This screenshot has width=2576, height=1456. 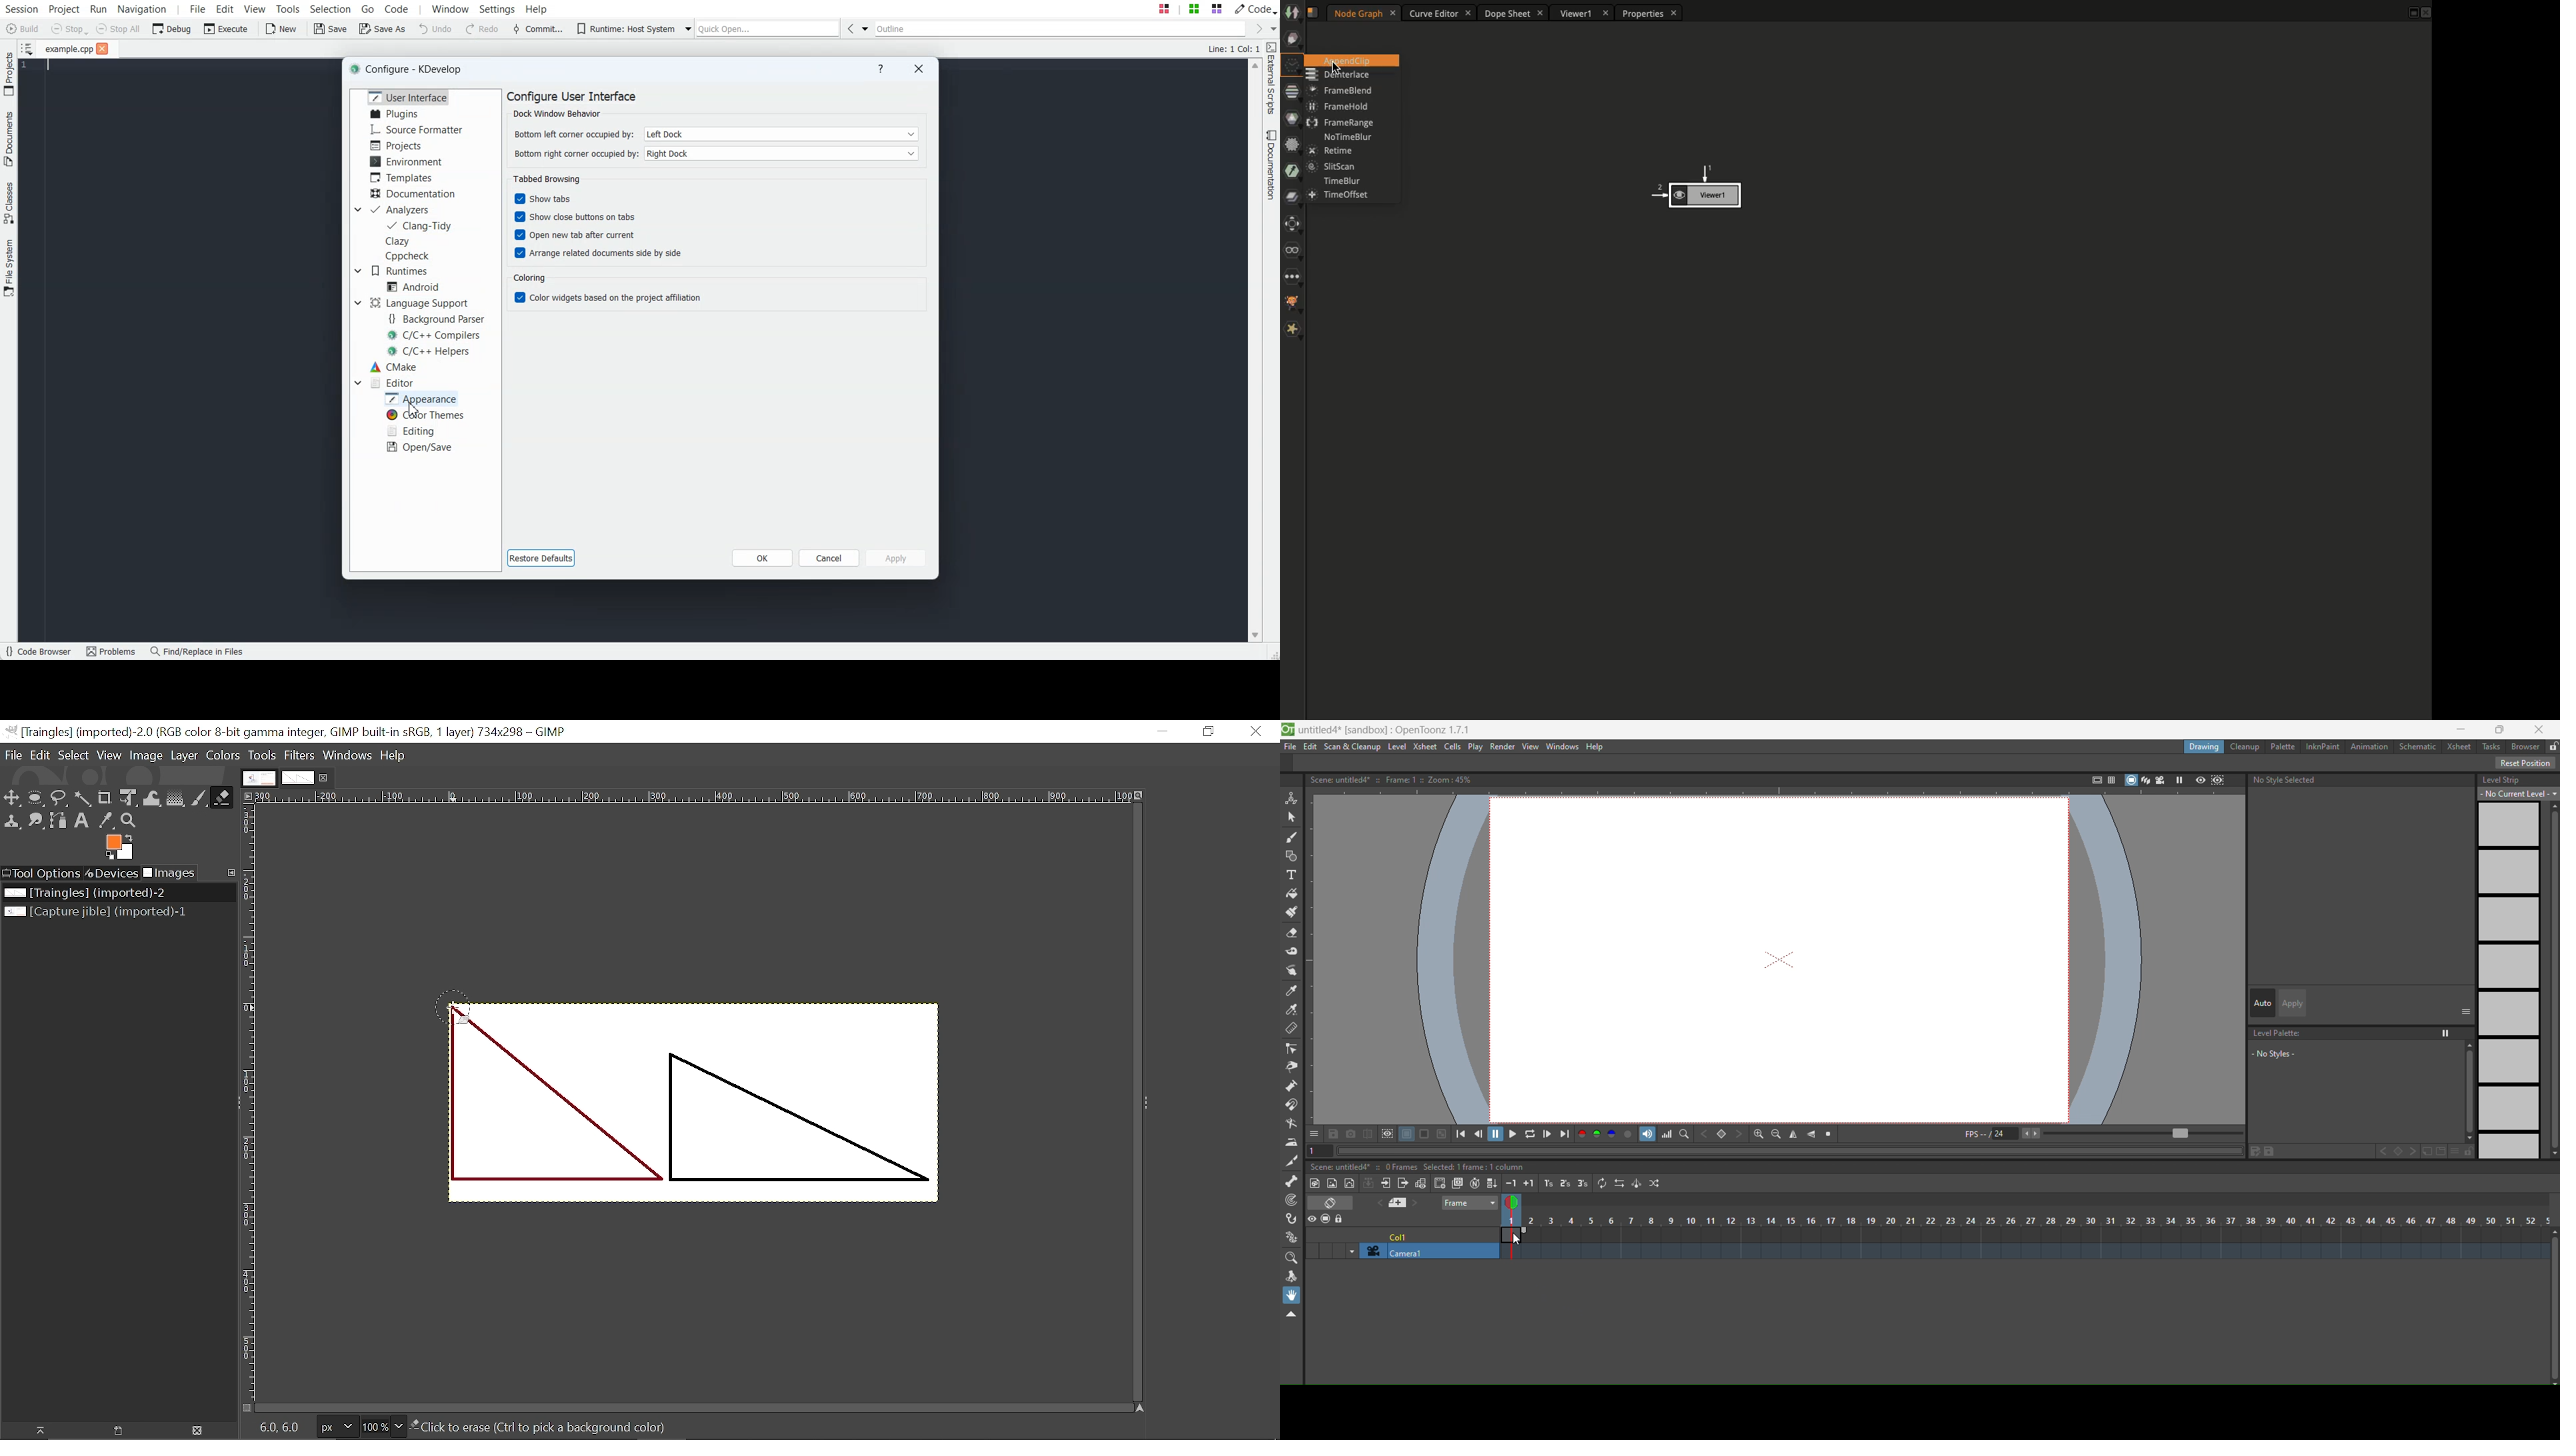 What do you see at coordinates (247, 795) in the screenshot?
I see `Access the image menu` at bounding box center [247, 795].